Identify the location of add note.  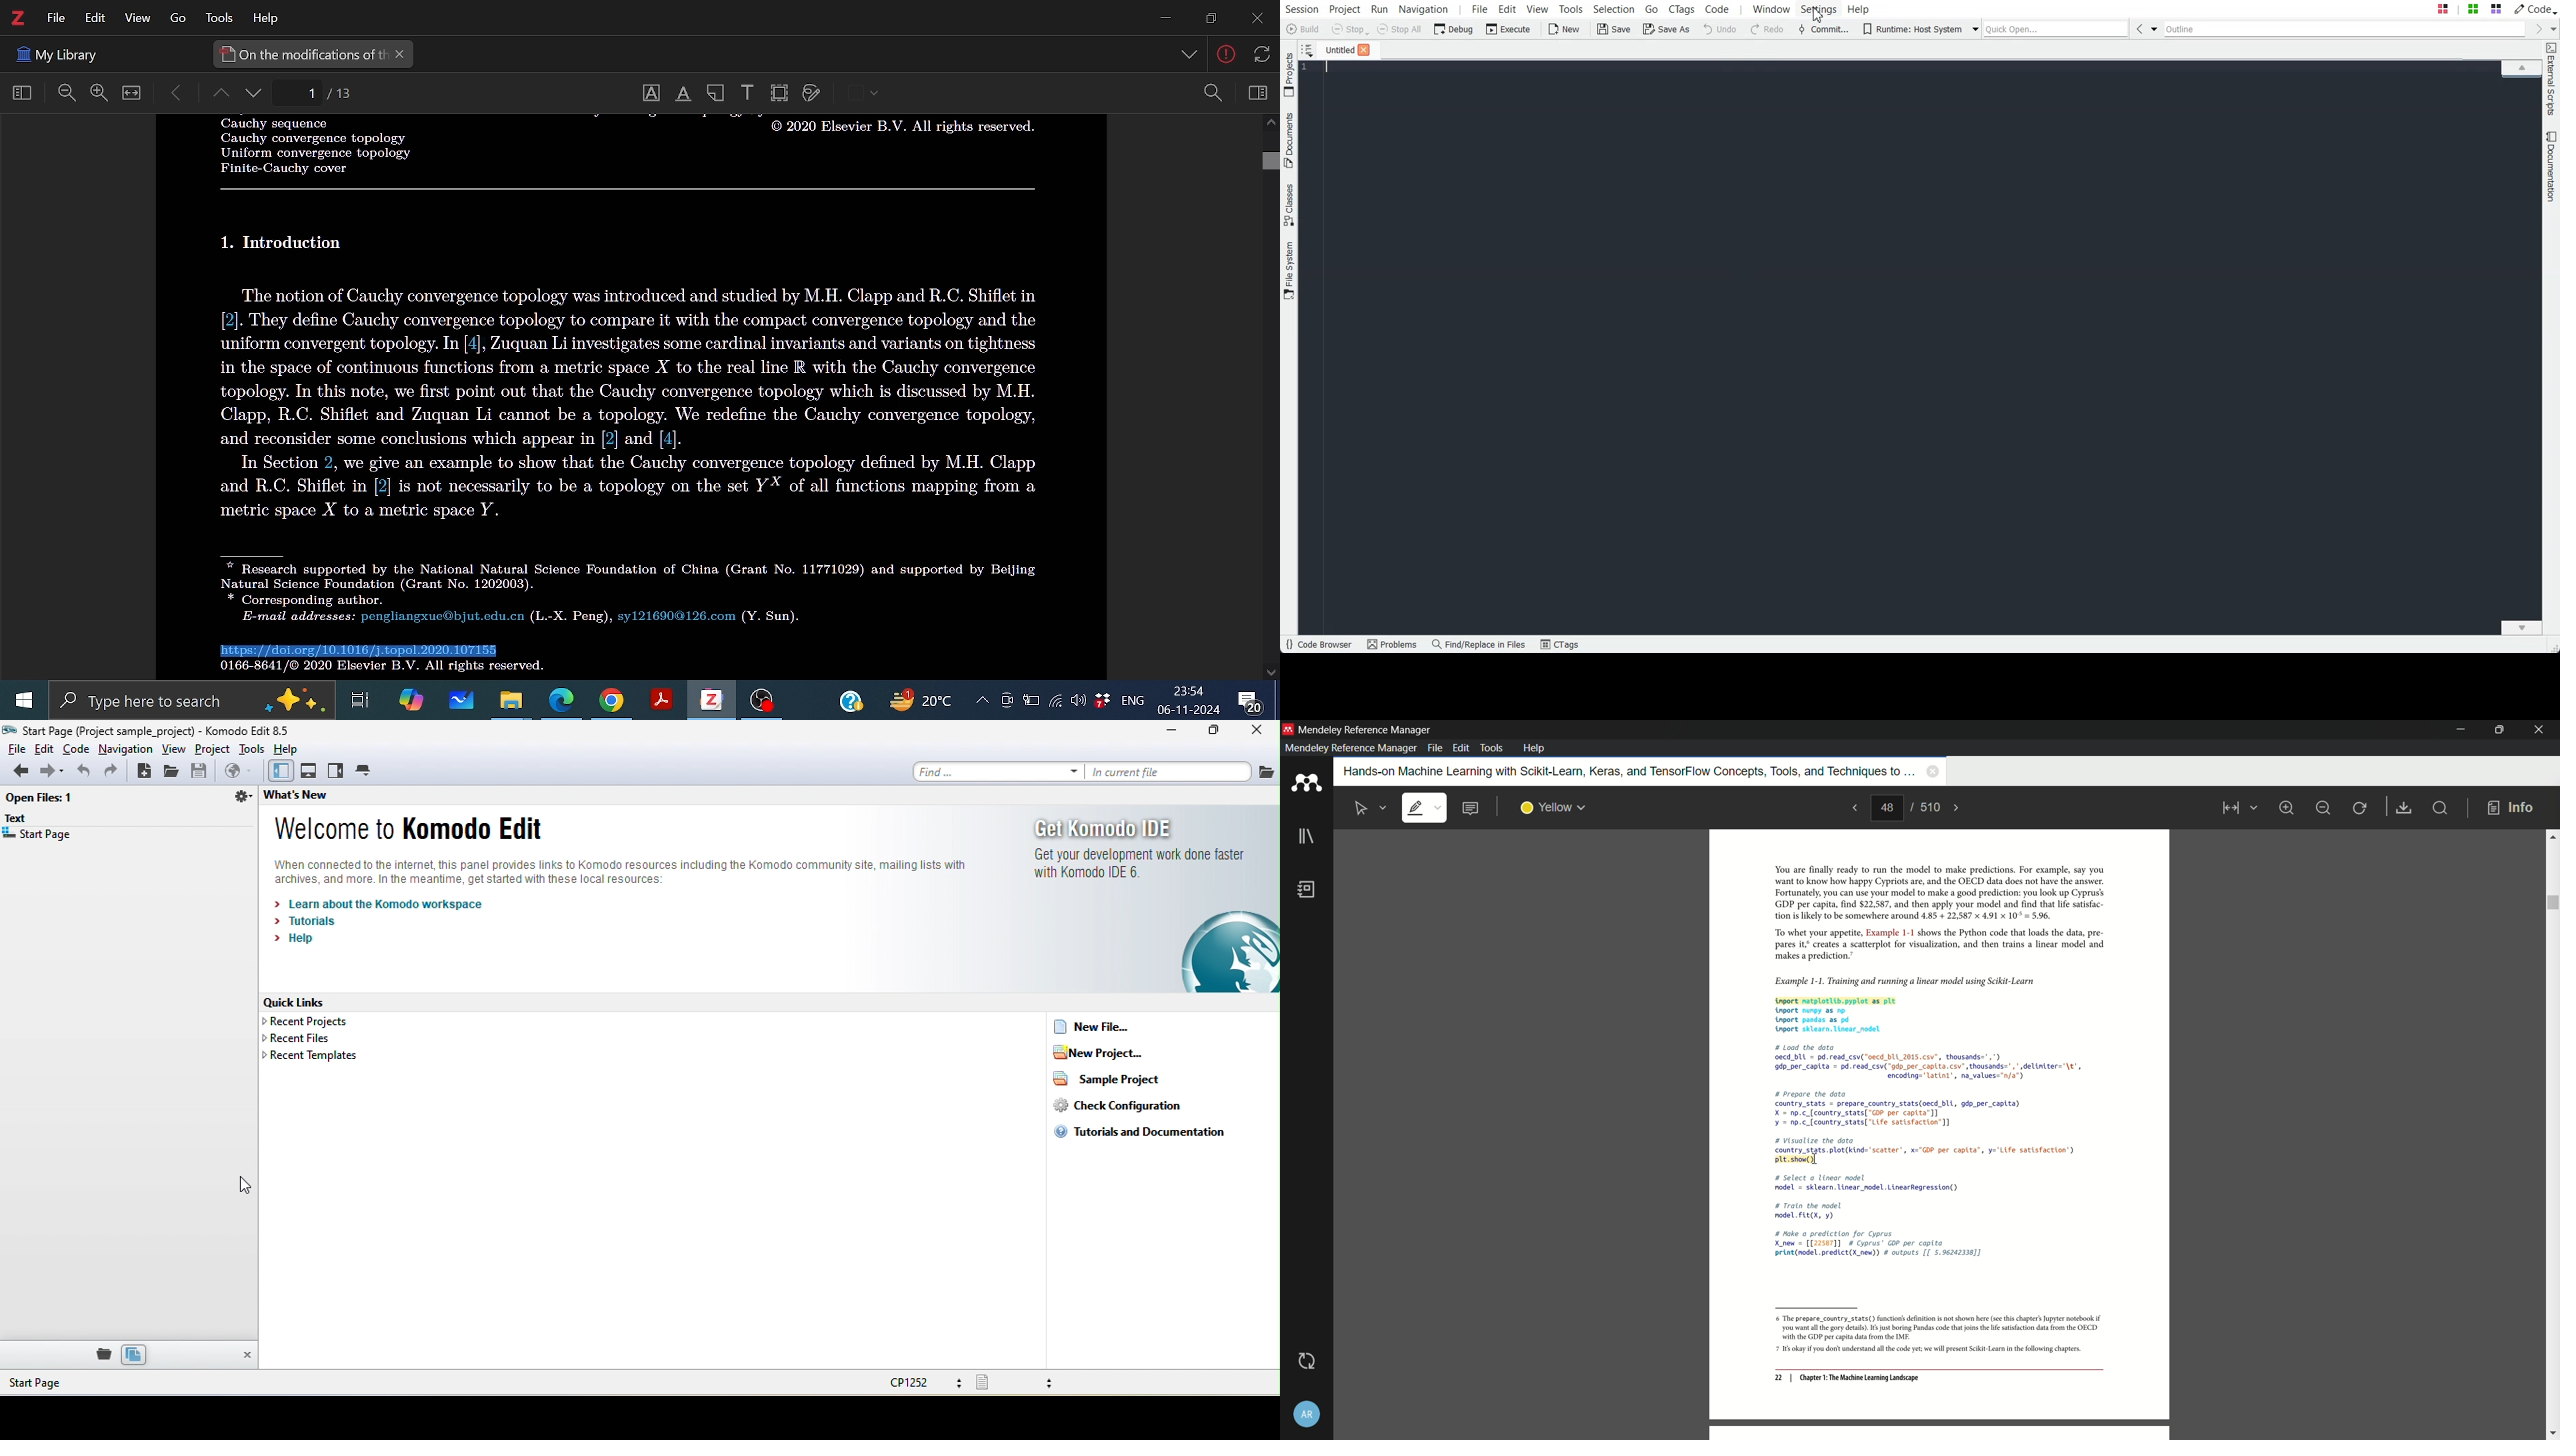
(1469, 809).